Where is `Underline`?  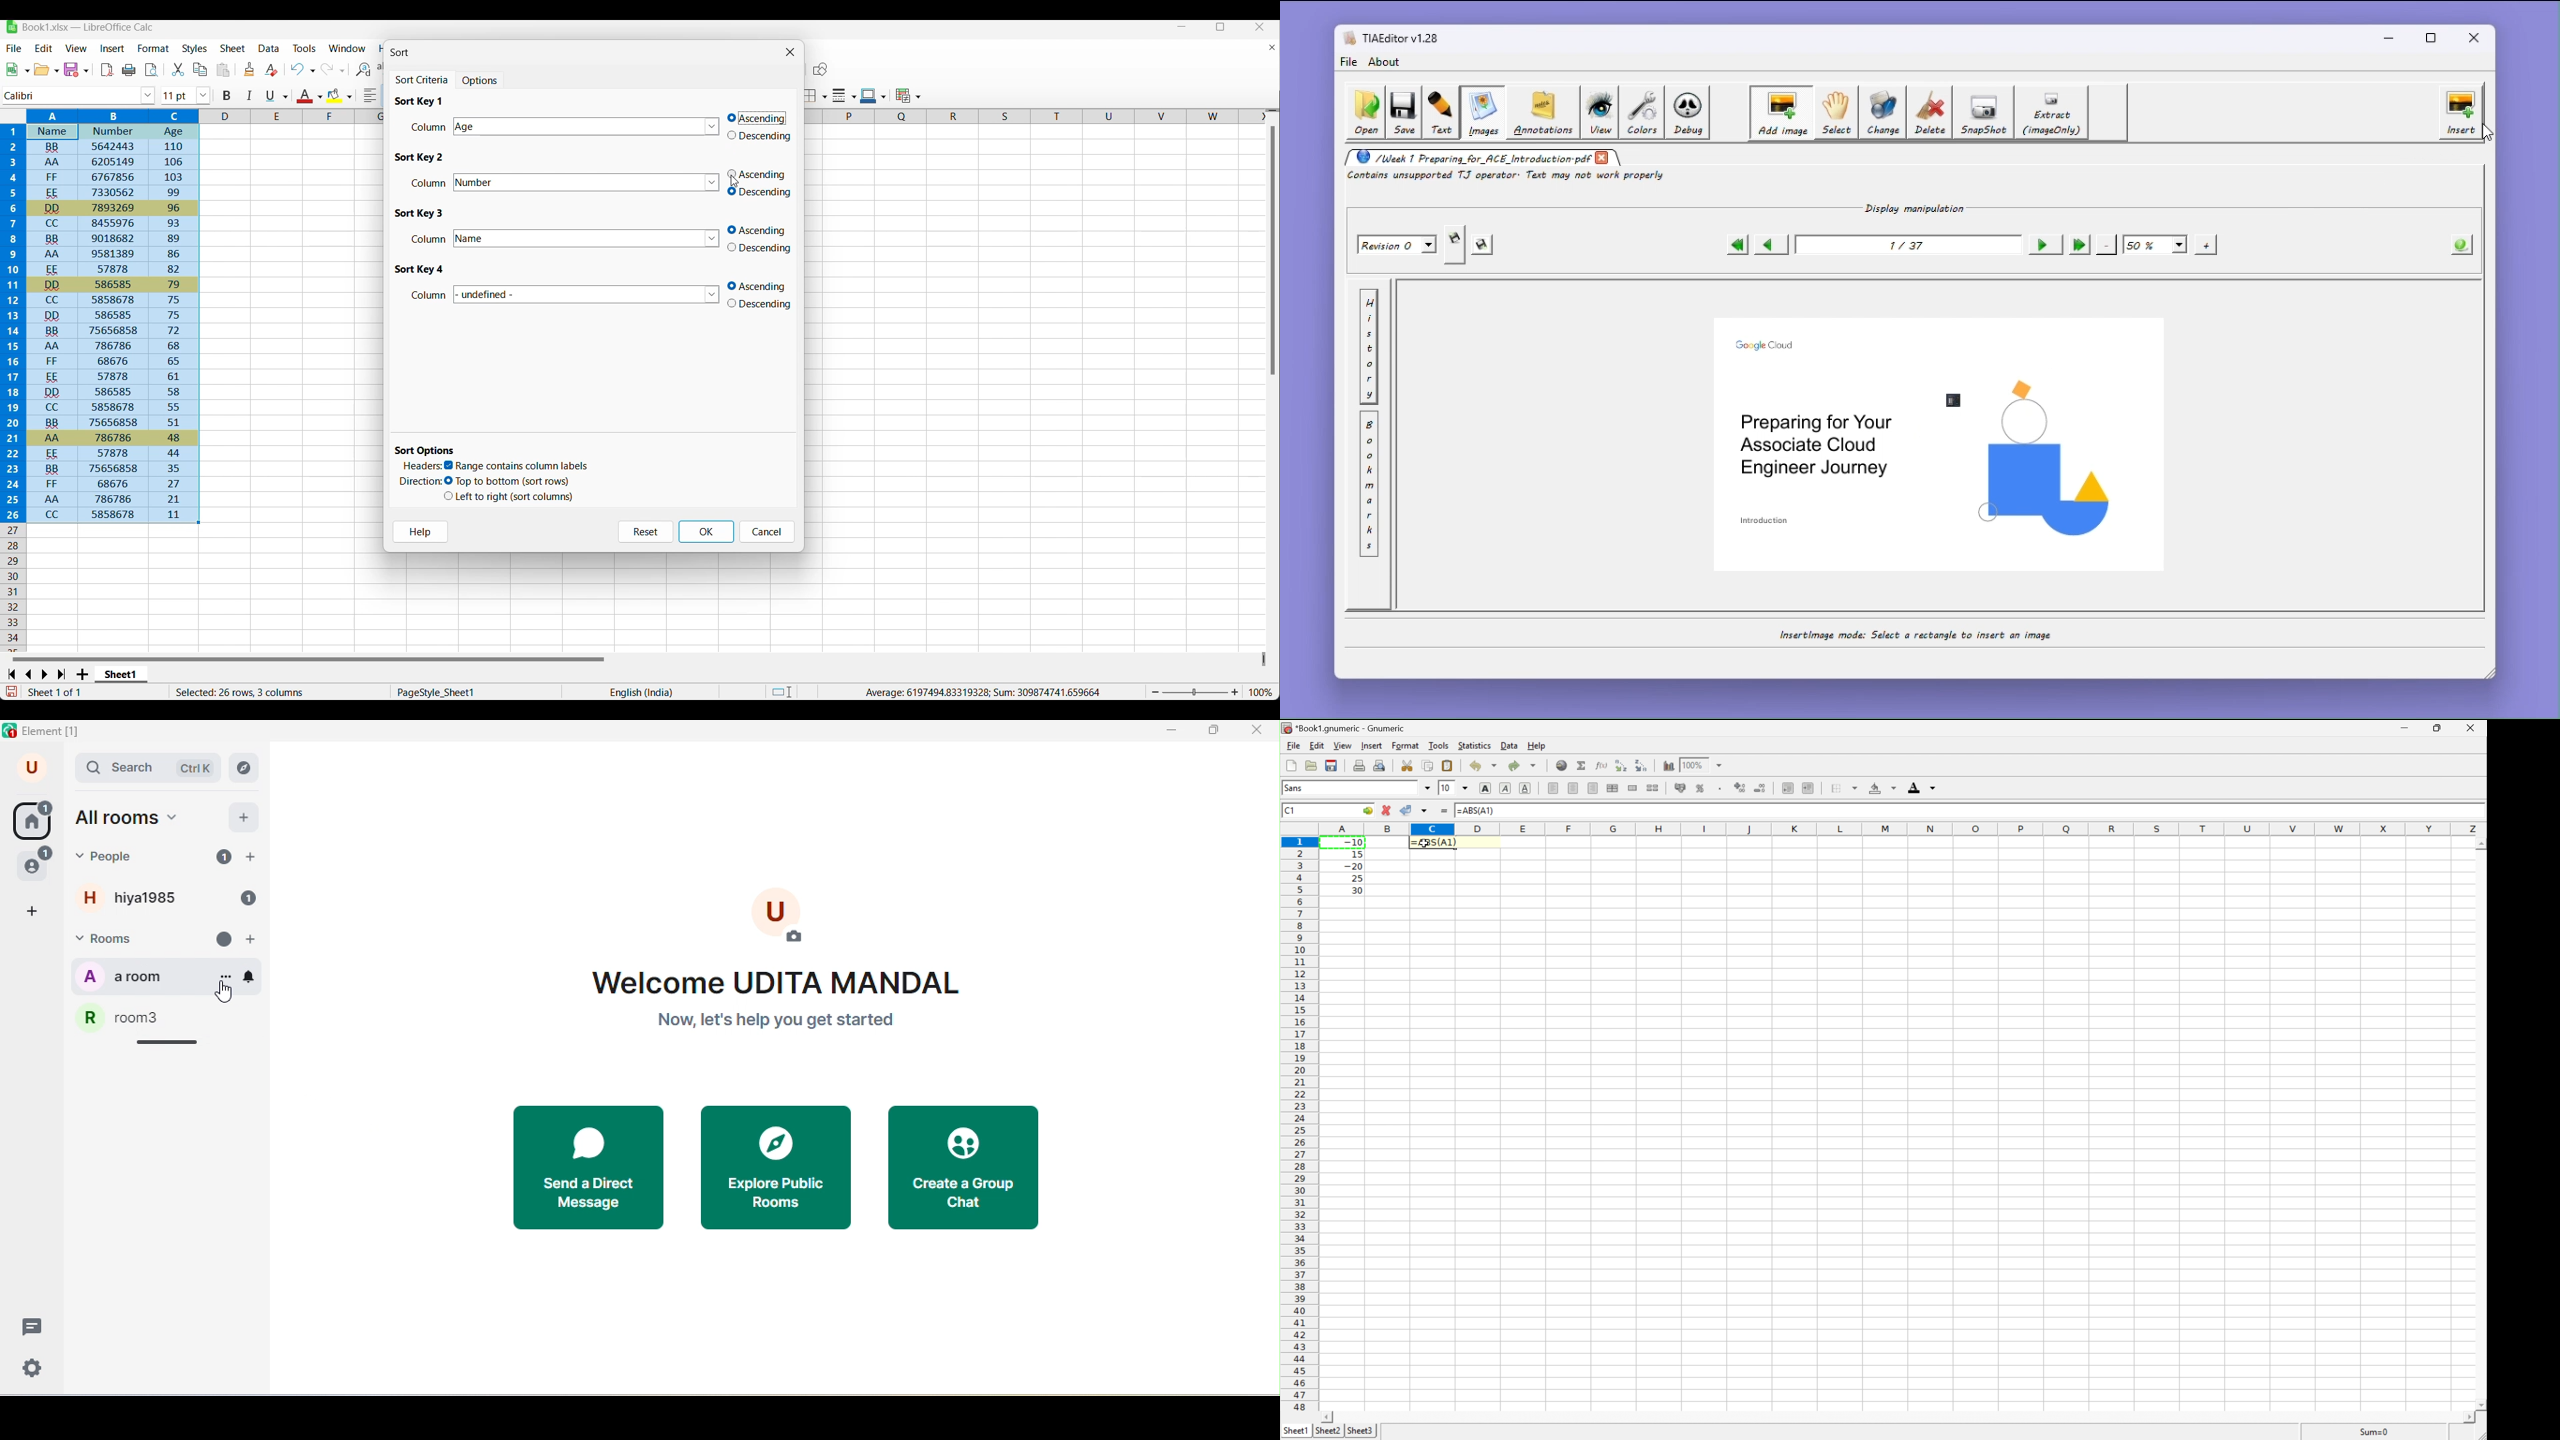
Underline is located at coordinates (1527, 787).